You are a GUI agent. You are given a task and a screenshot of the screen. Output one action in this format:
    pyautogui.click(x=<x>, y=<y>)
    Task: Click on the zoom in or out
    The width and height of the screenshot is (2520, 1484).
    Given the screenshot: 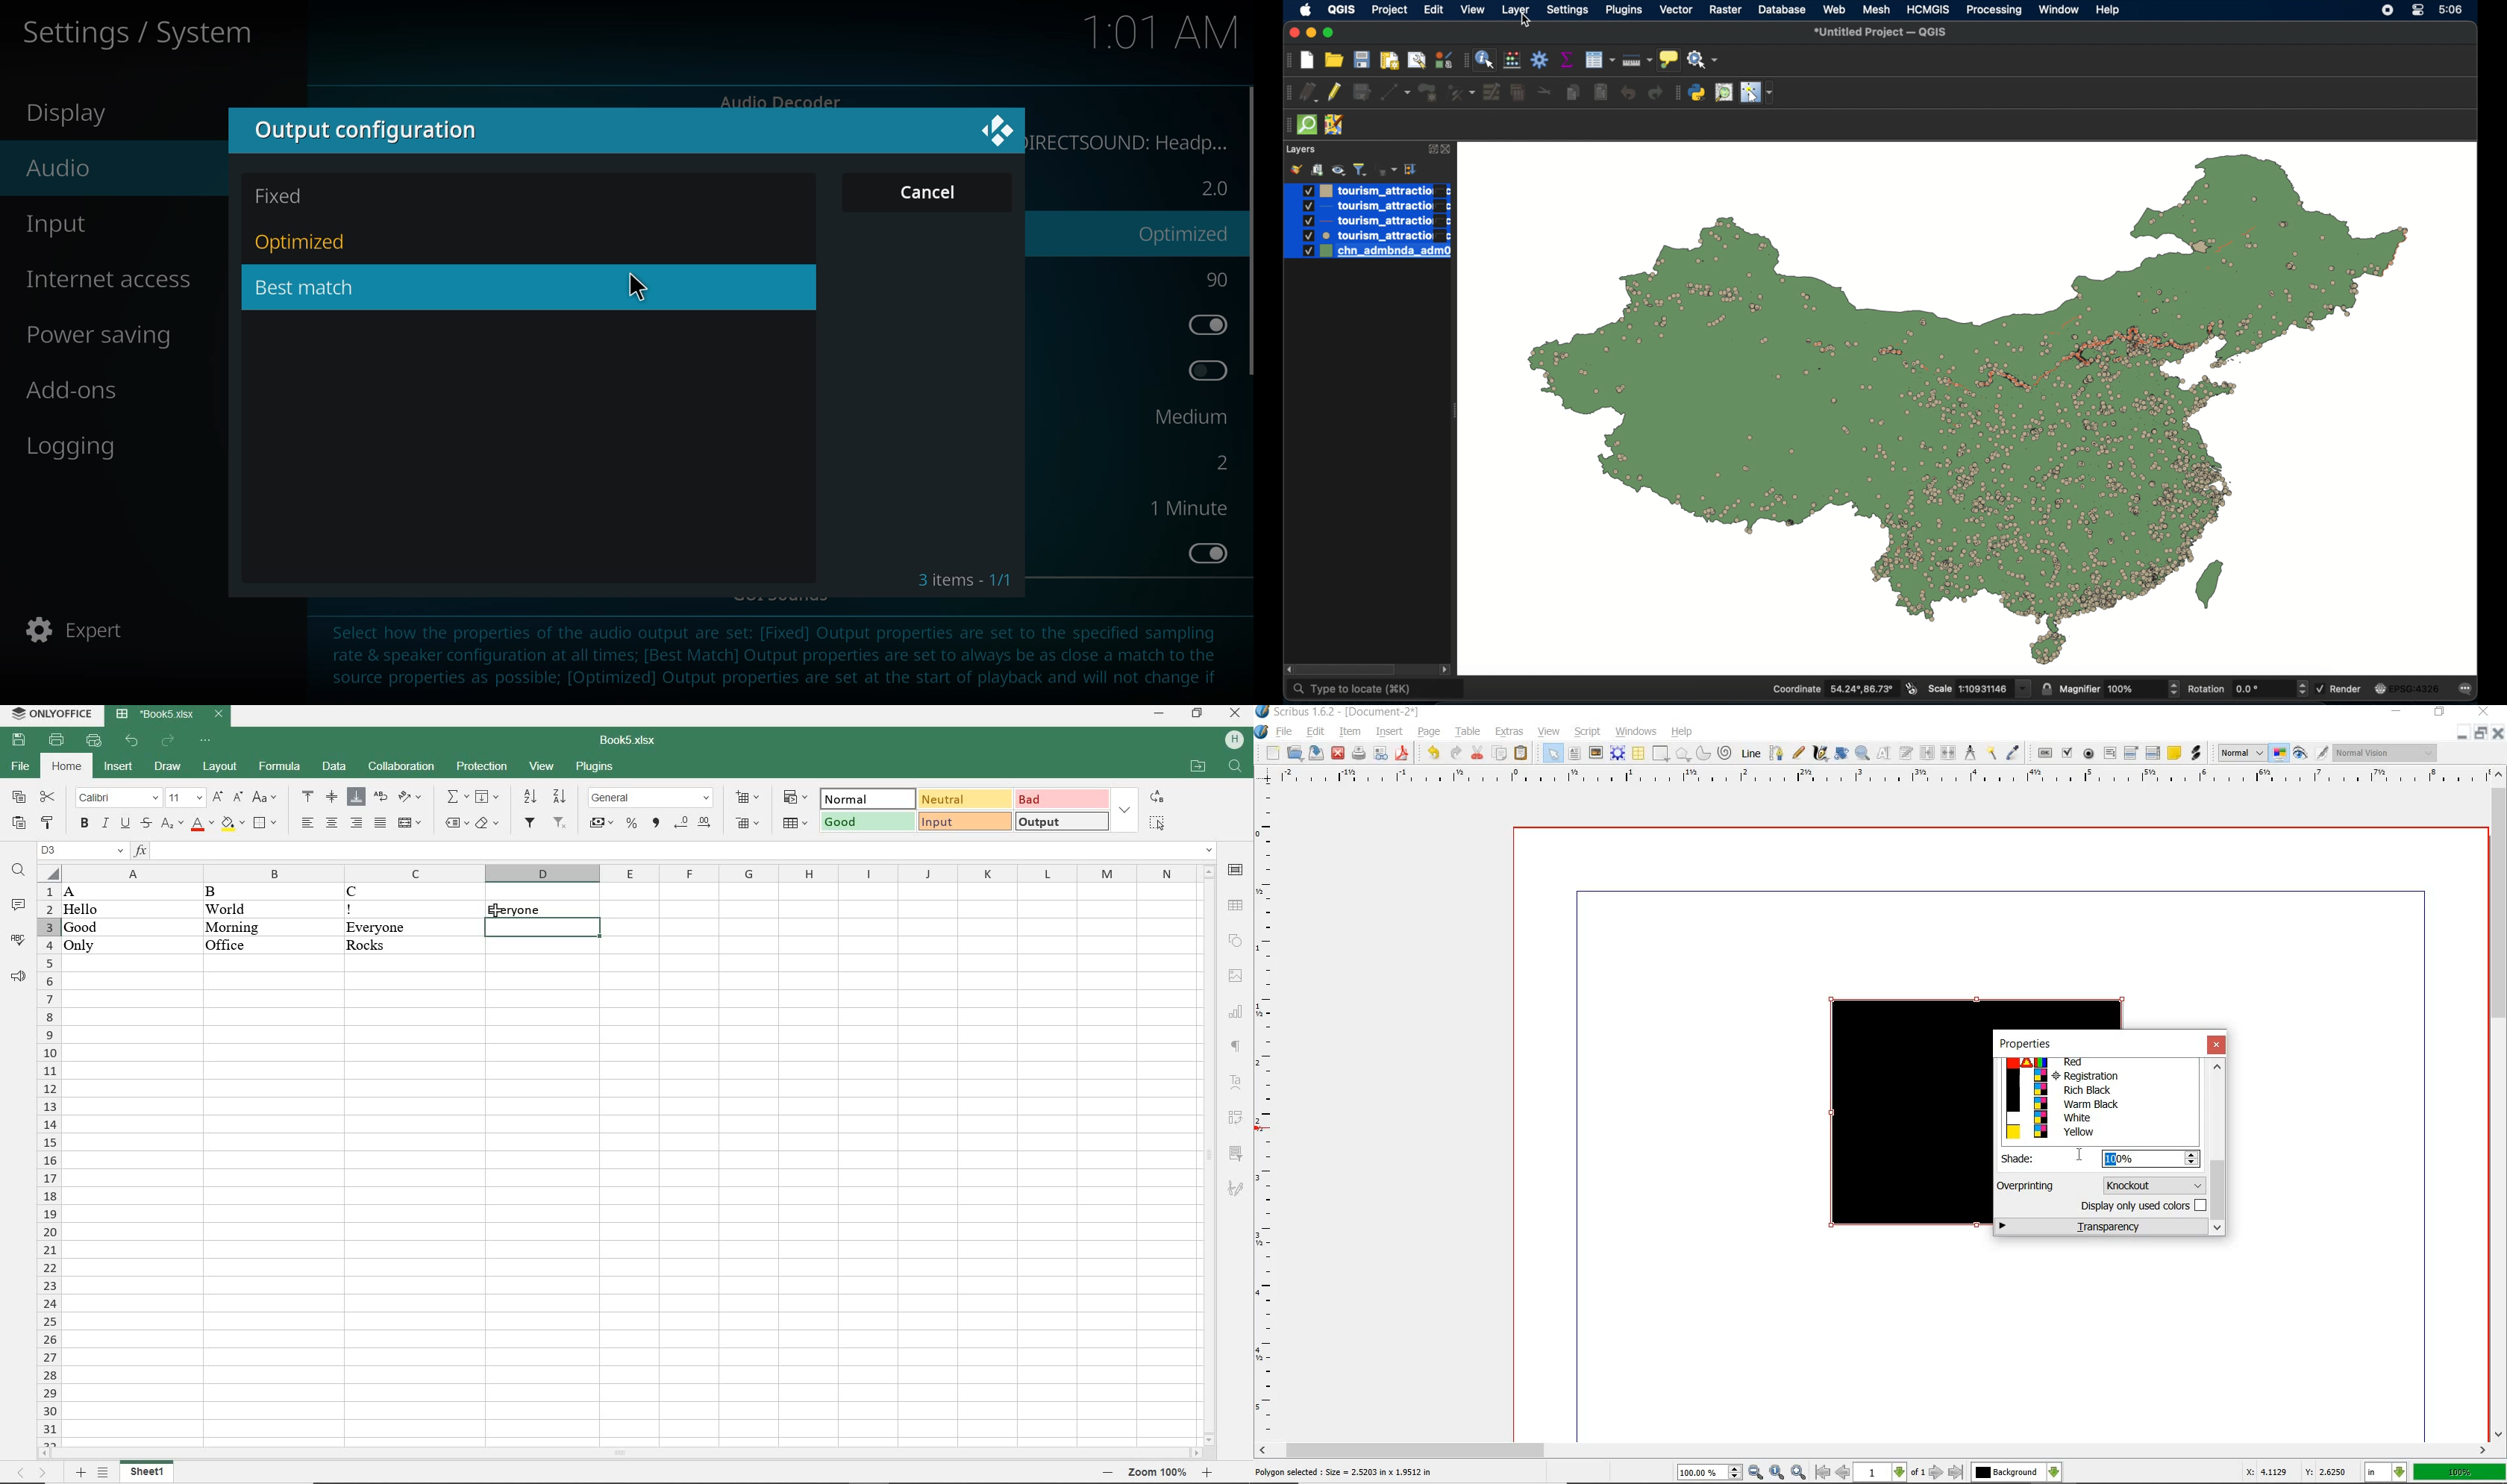 What is the action you would take?
    pyautogui.click(x=1862, y=753)
    